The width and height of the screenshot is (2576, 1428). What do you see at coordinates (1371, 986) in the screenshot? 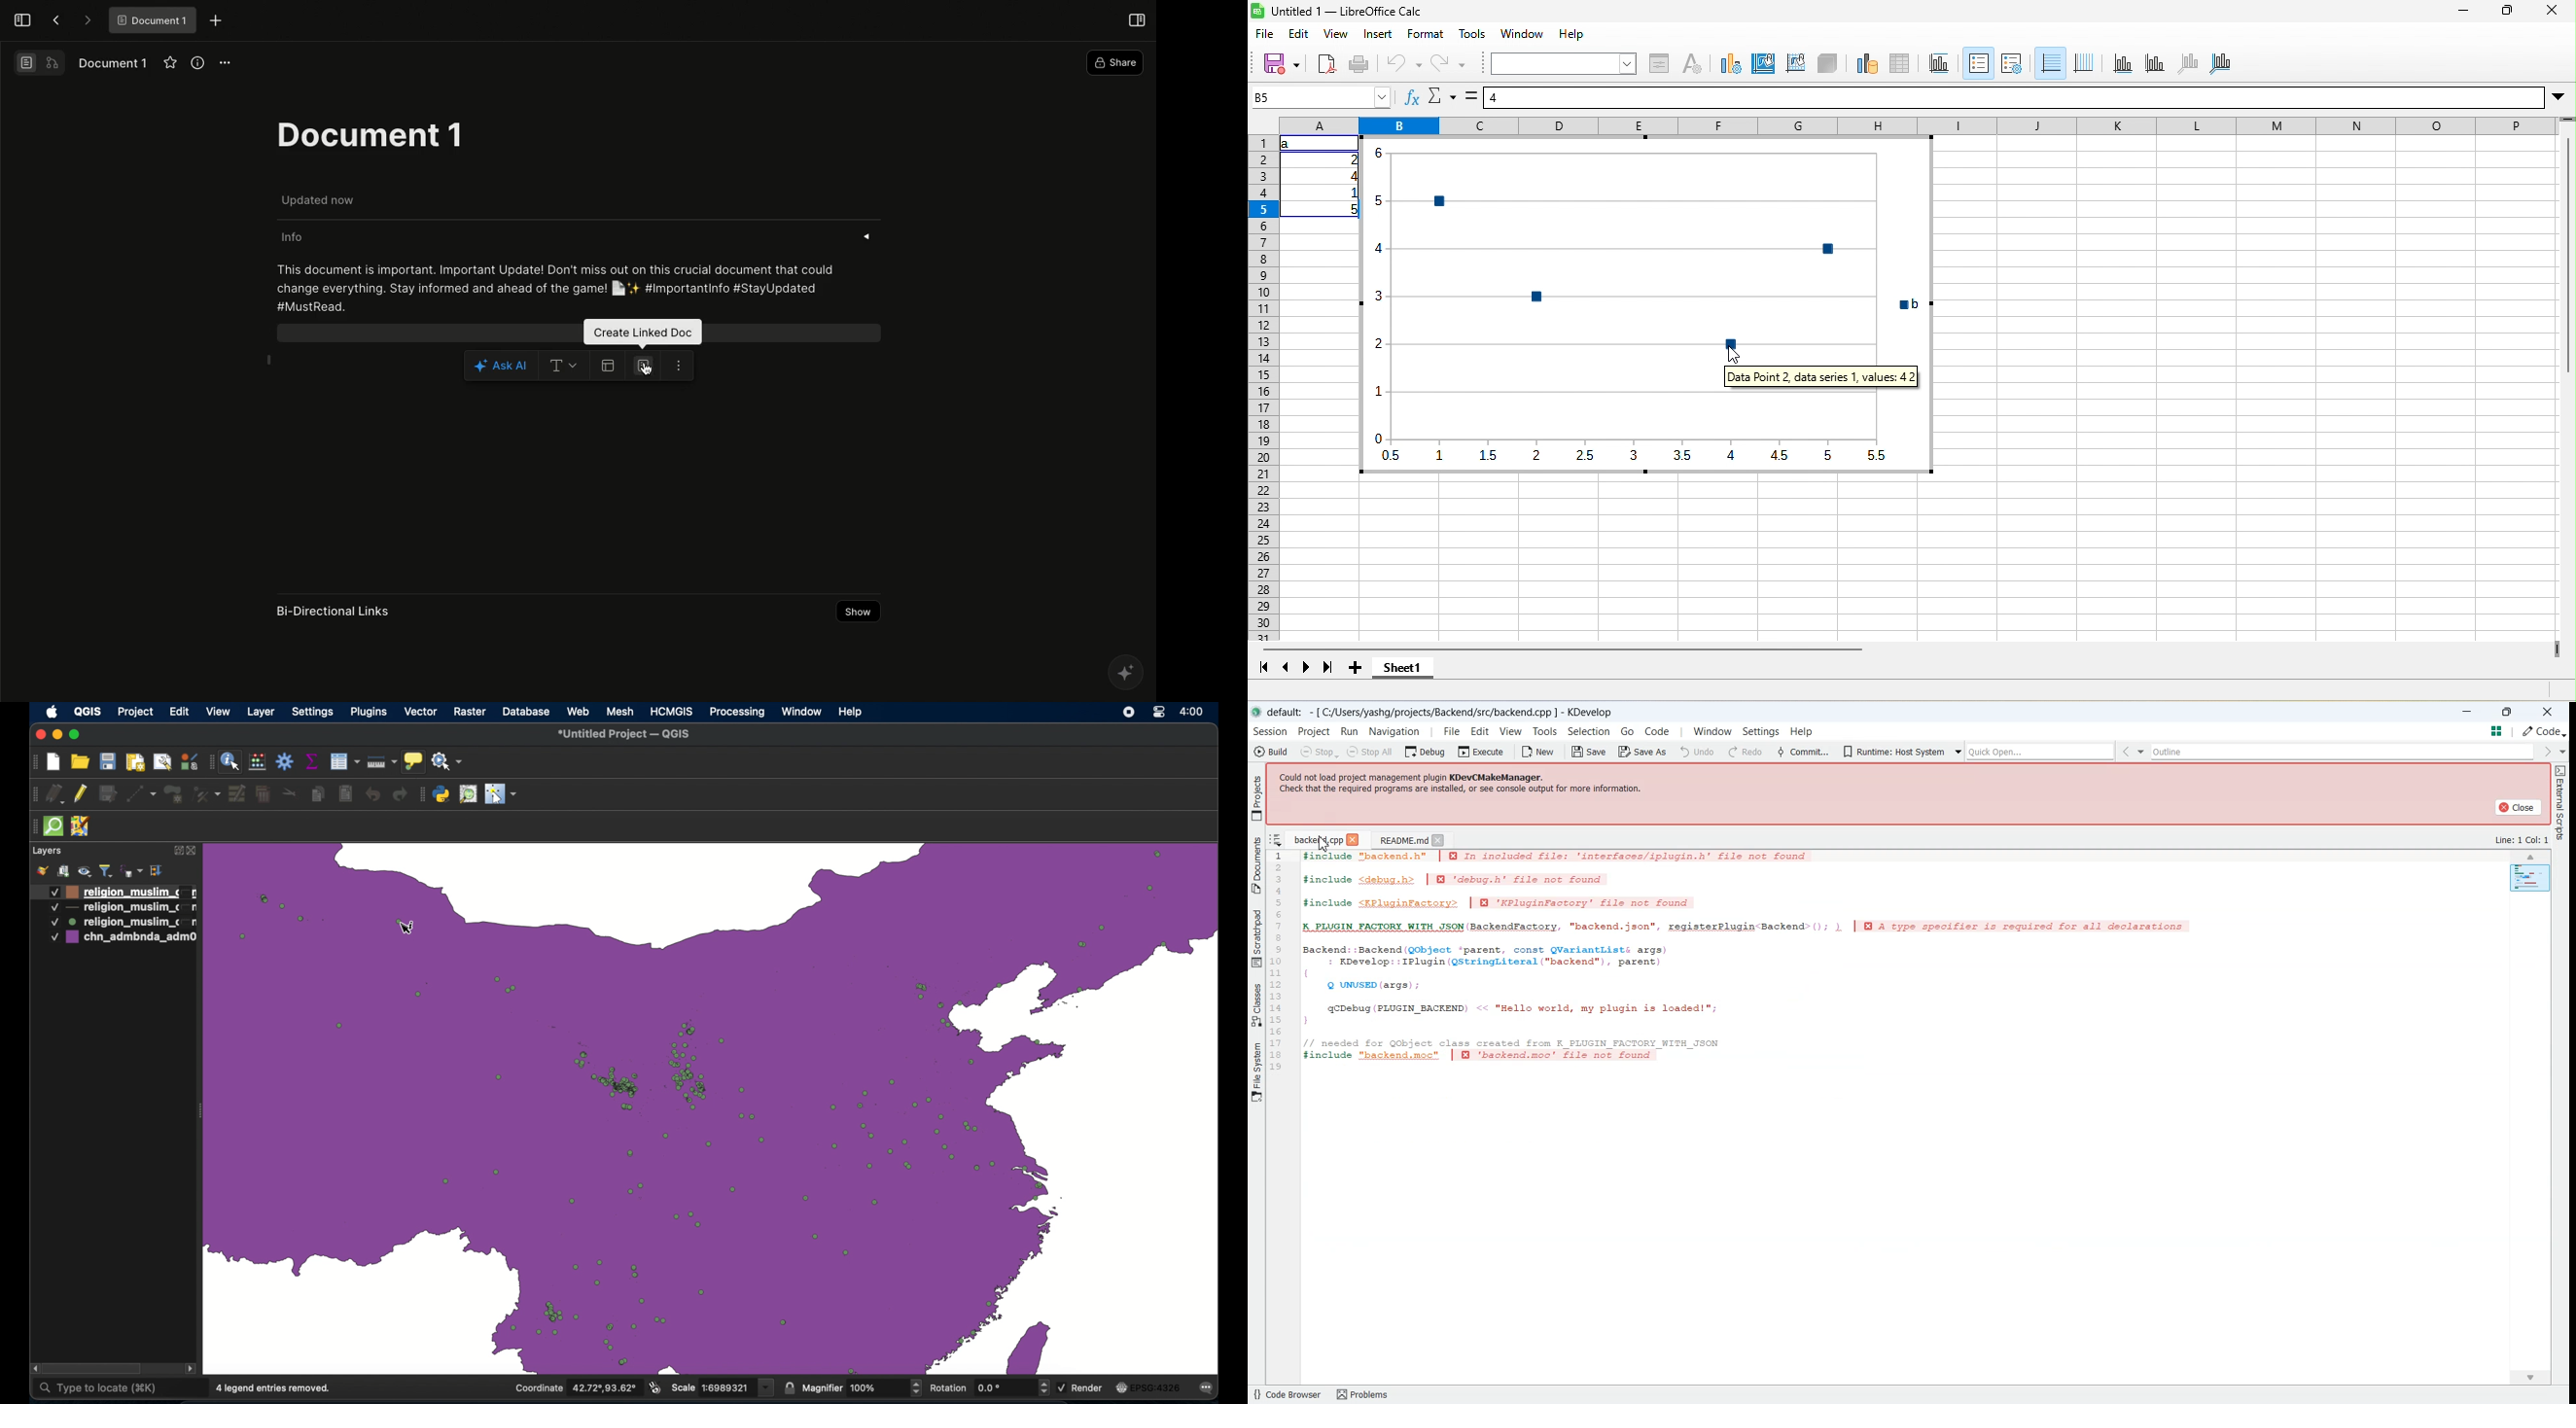
I see `UNUSED (args) ;` at bounding box center [1371, 986].